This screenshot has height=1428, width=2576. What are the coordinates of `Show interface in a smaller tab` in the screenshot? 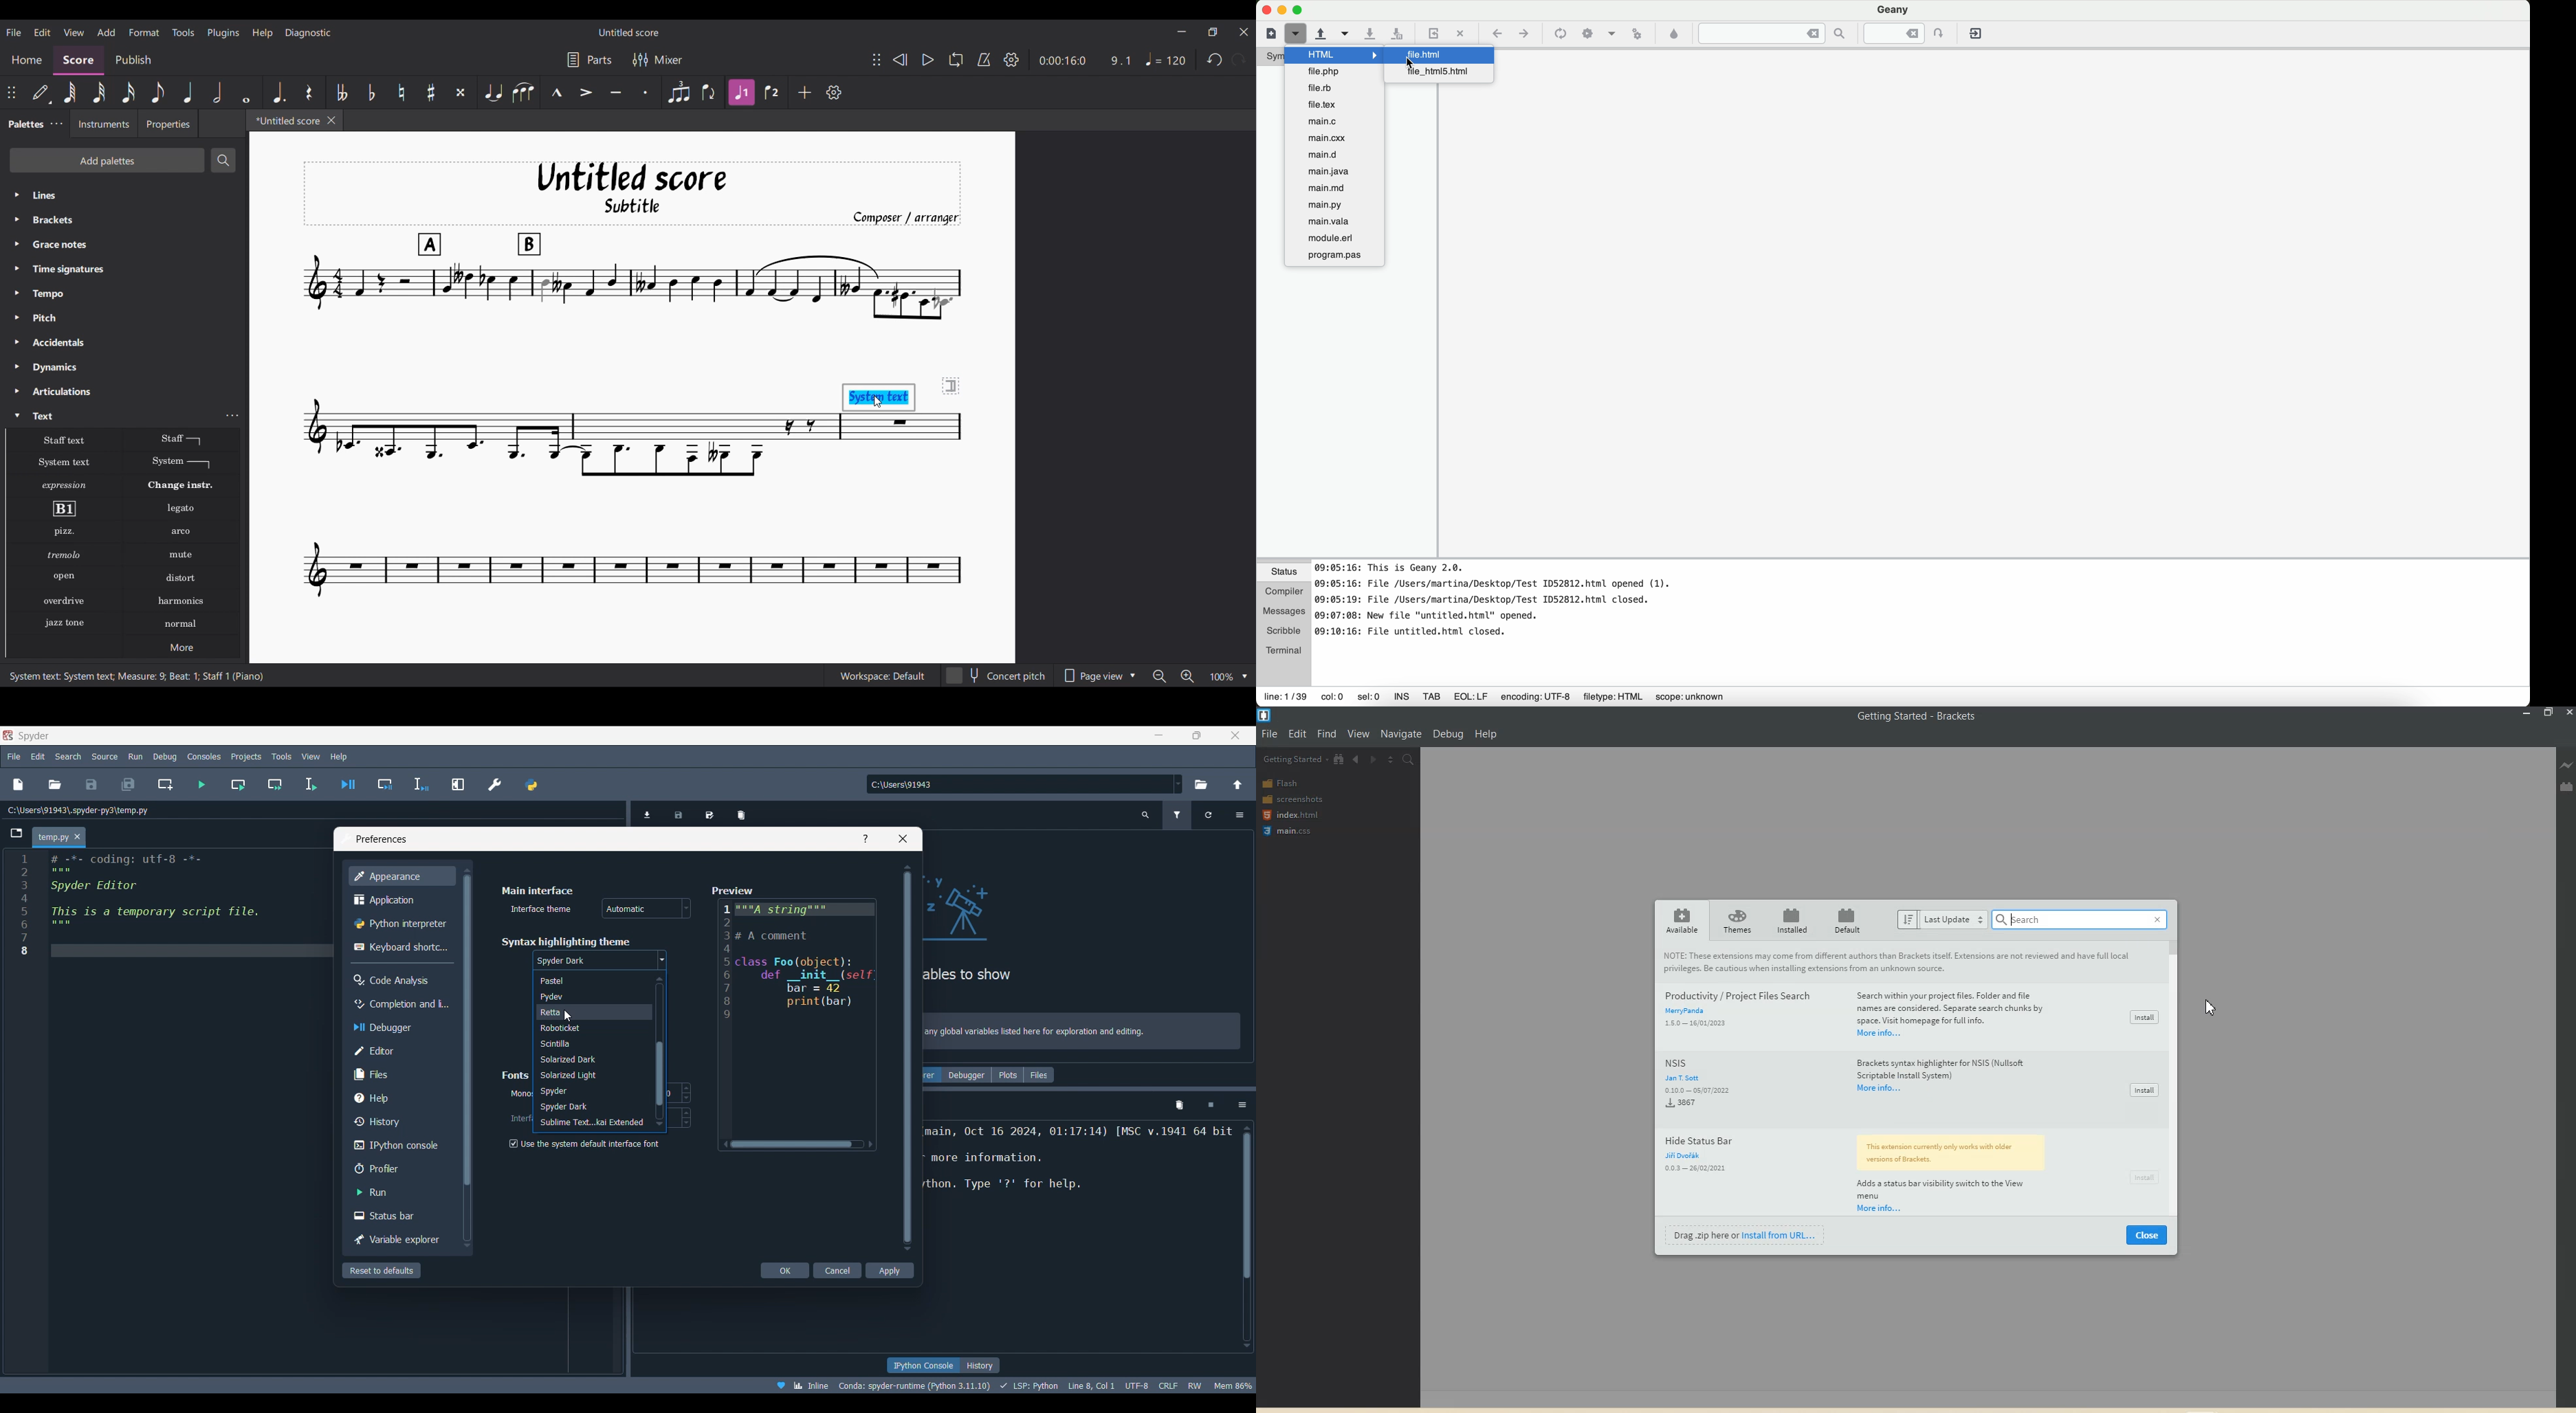 It's located at (1197, 735).